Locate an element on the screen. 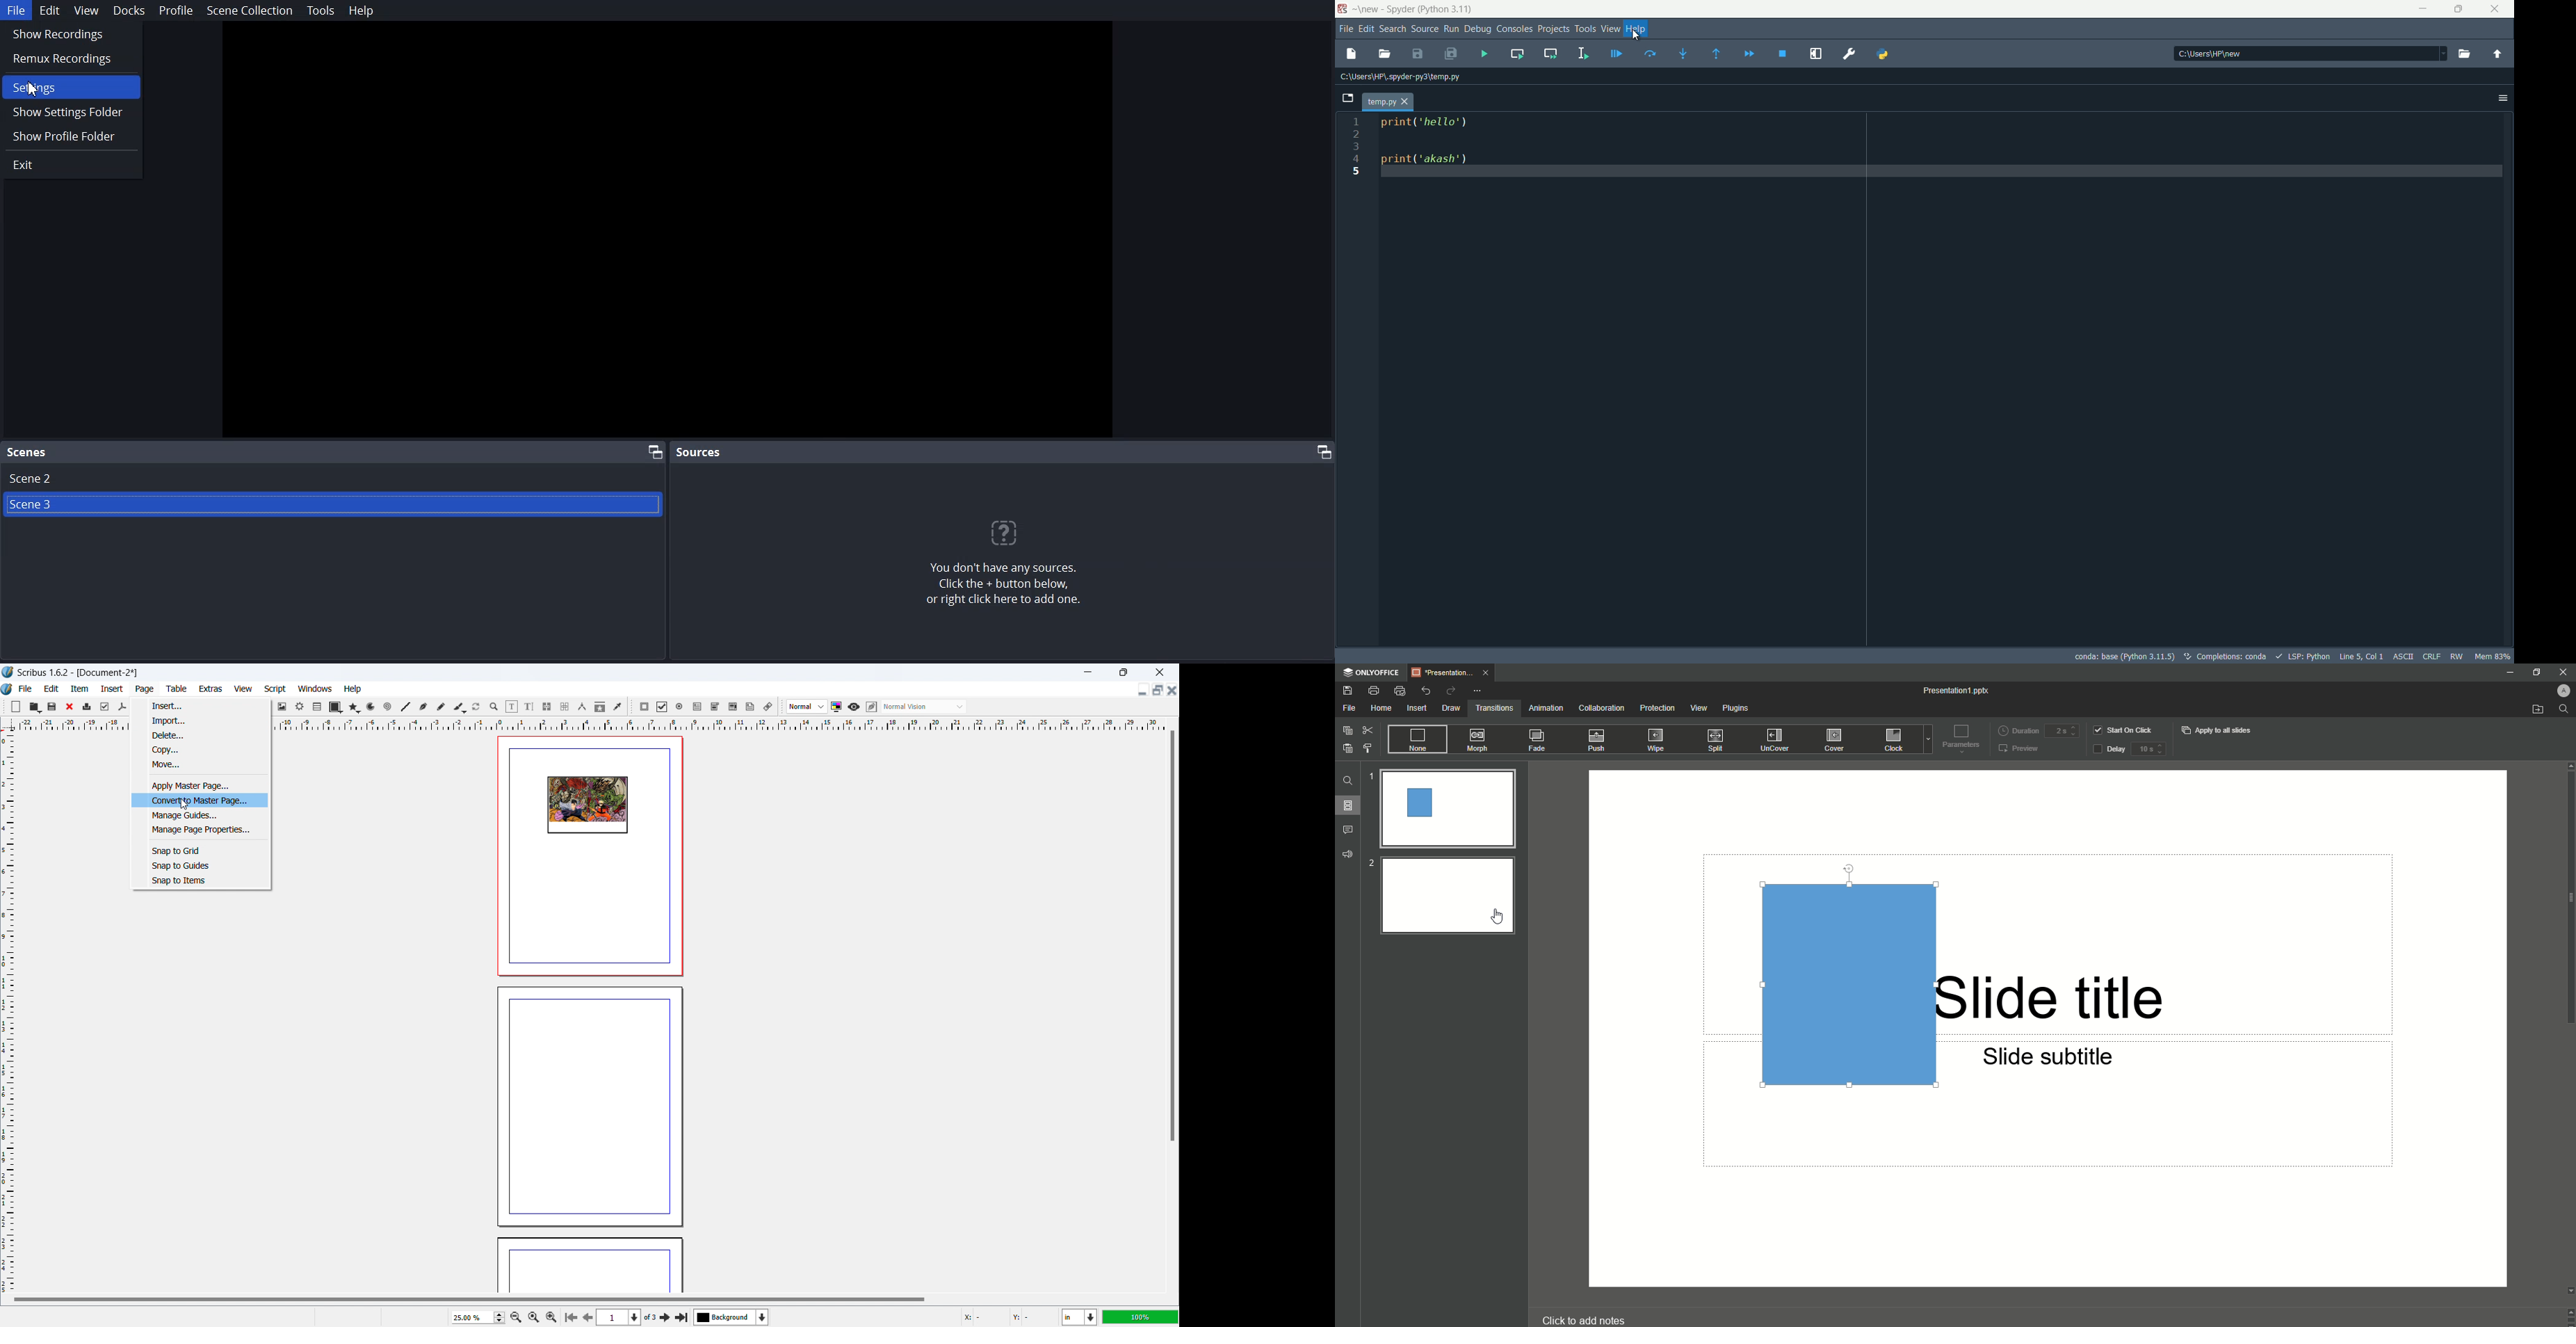 This screenshot has height=1344, width=2576. Clock is located at coordinates (1891, 741).